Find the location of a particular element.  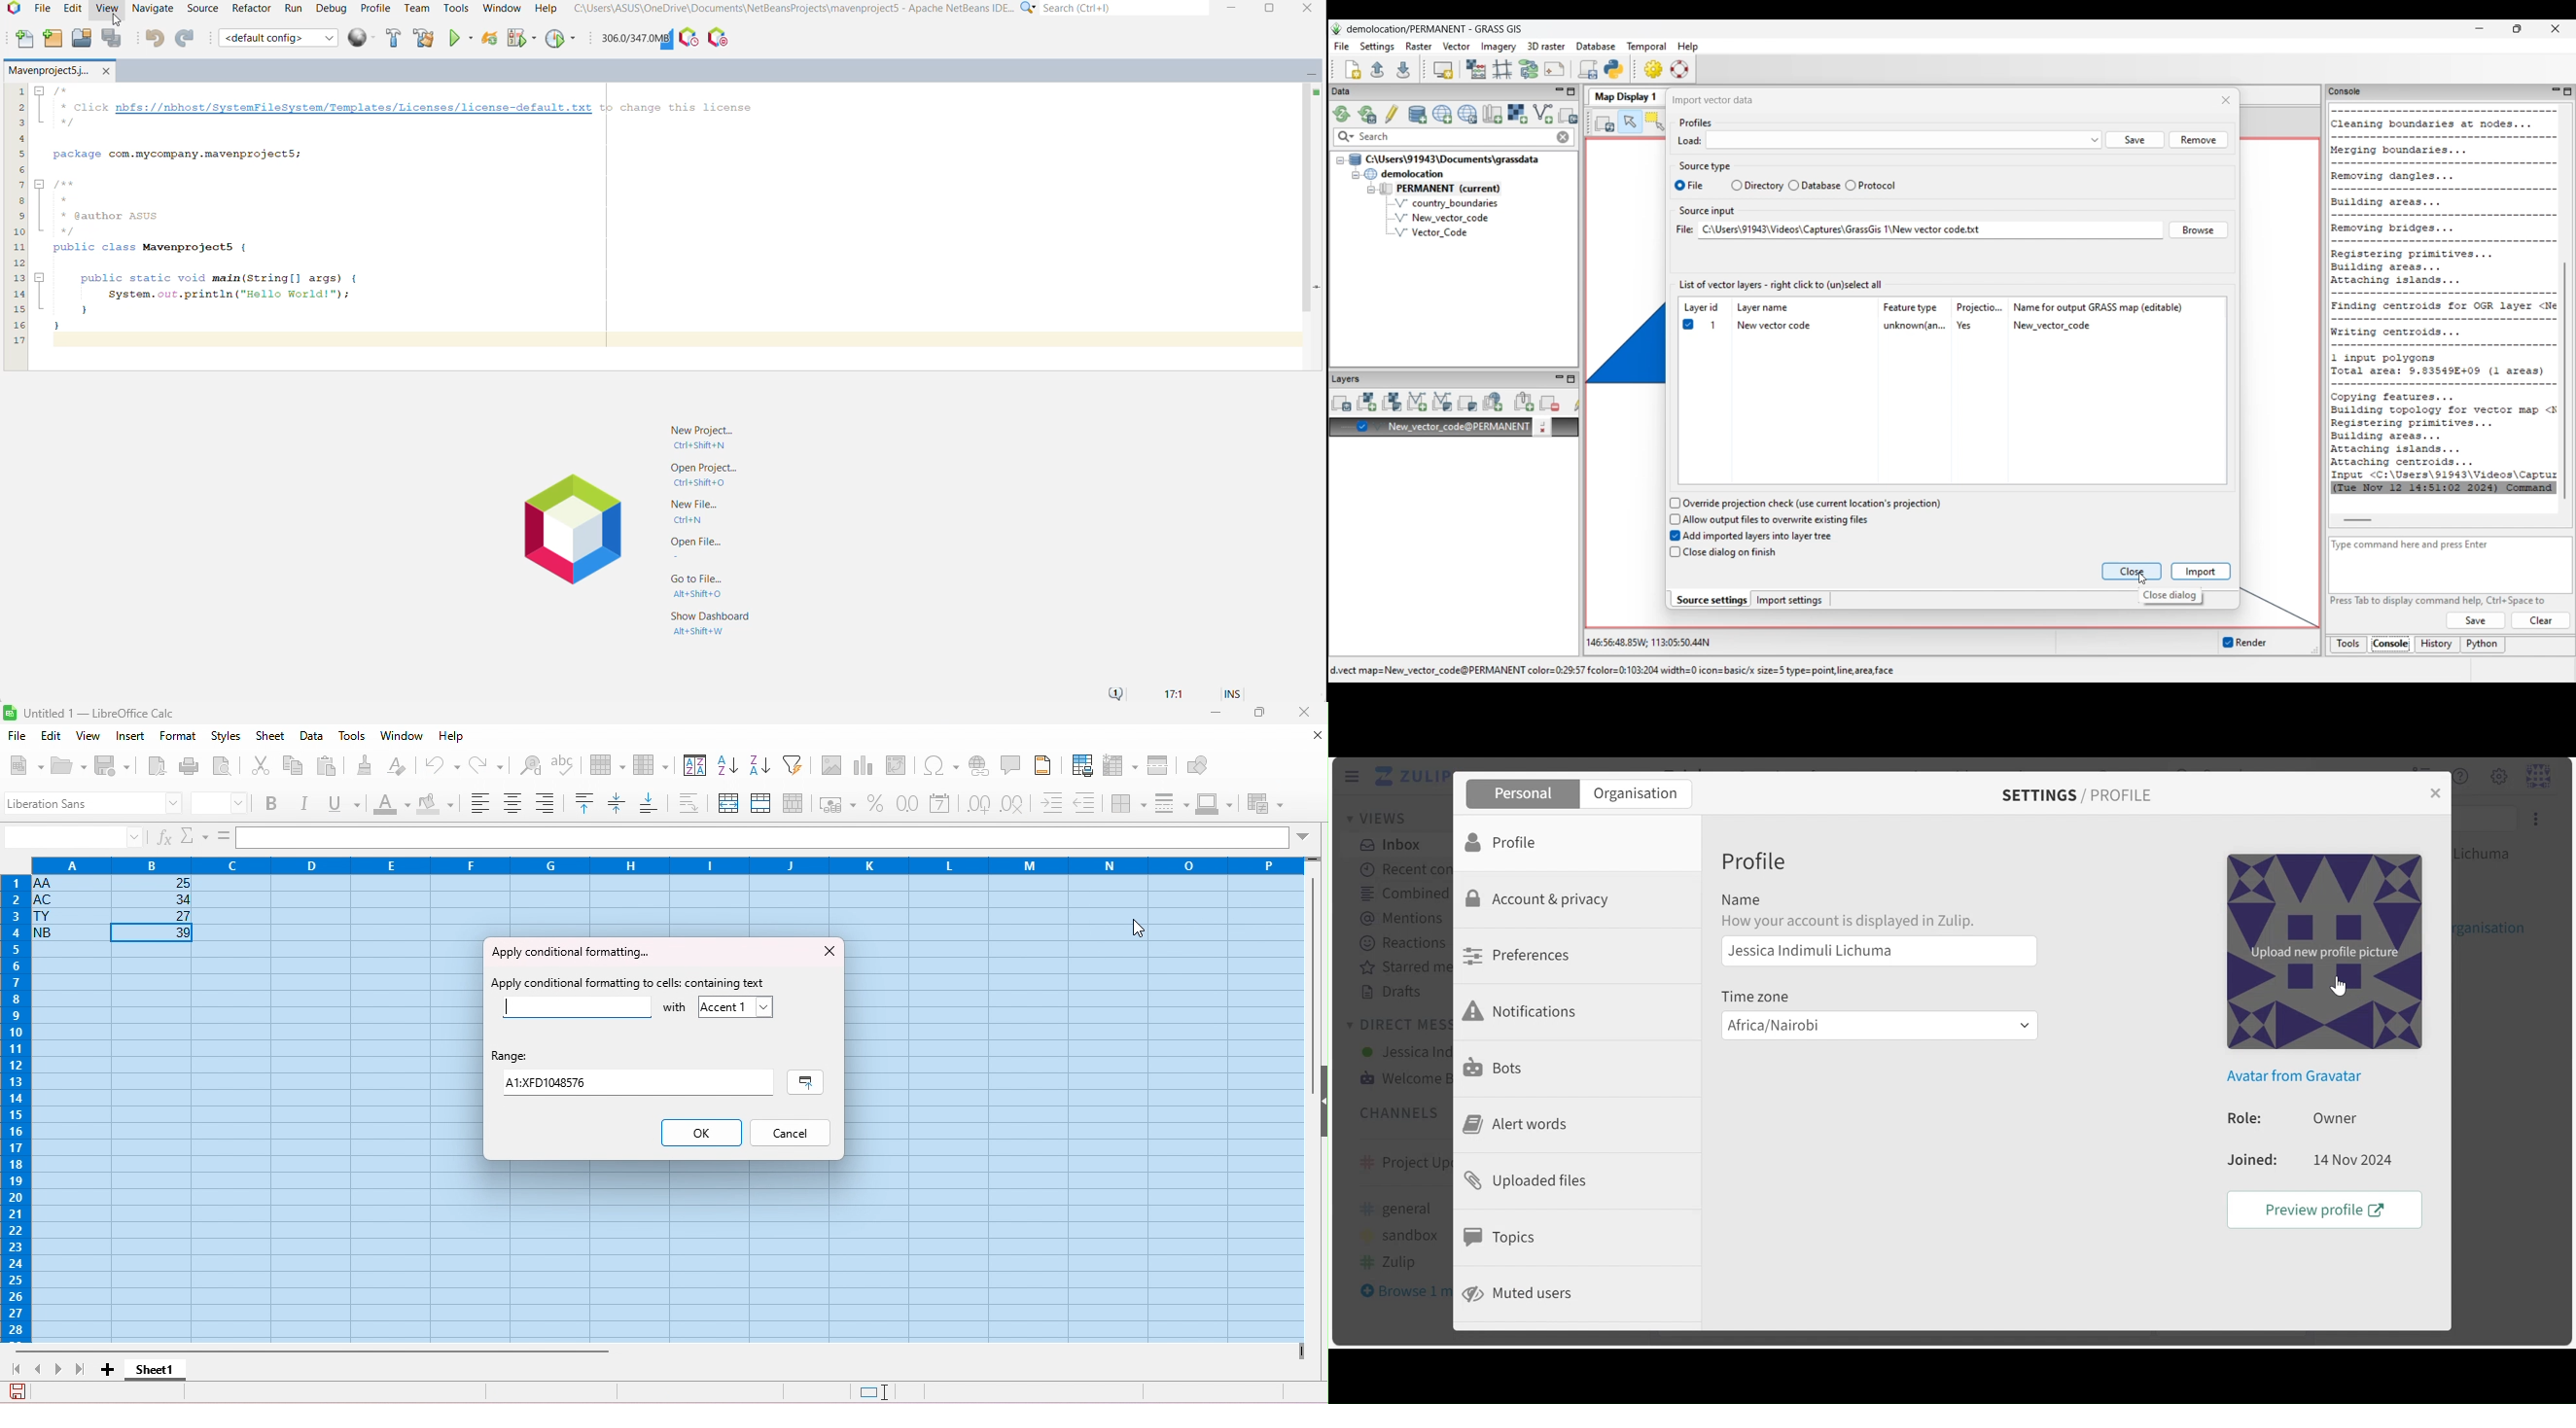

Name is located at coordinates (1743, 902).